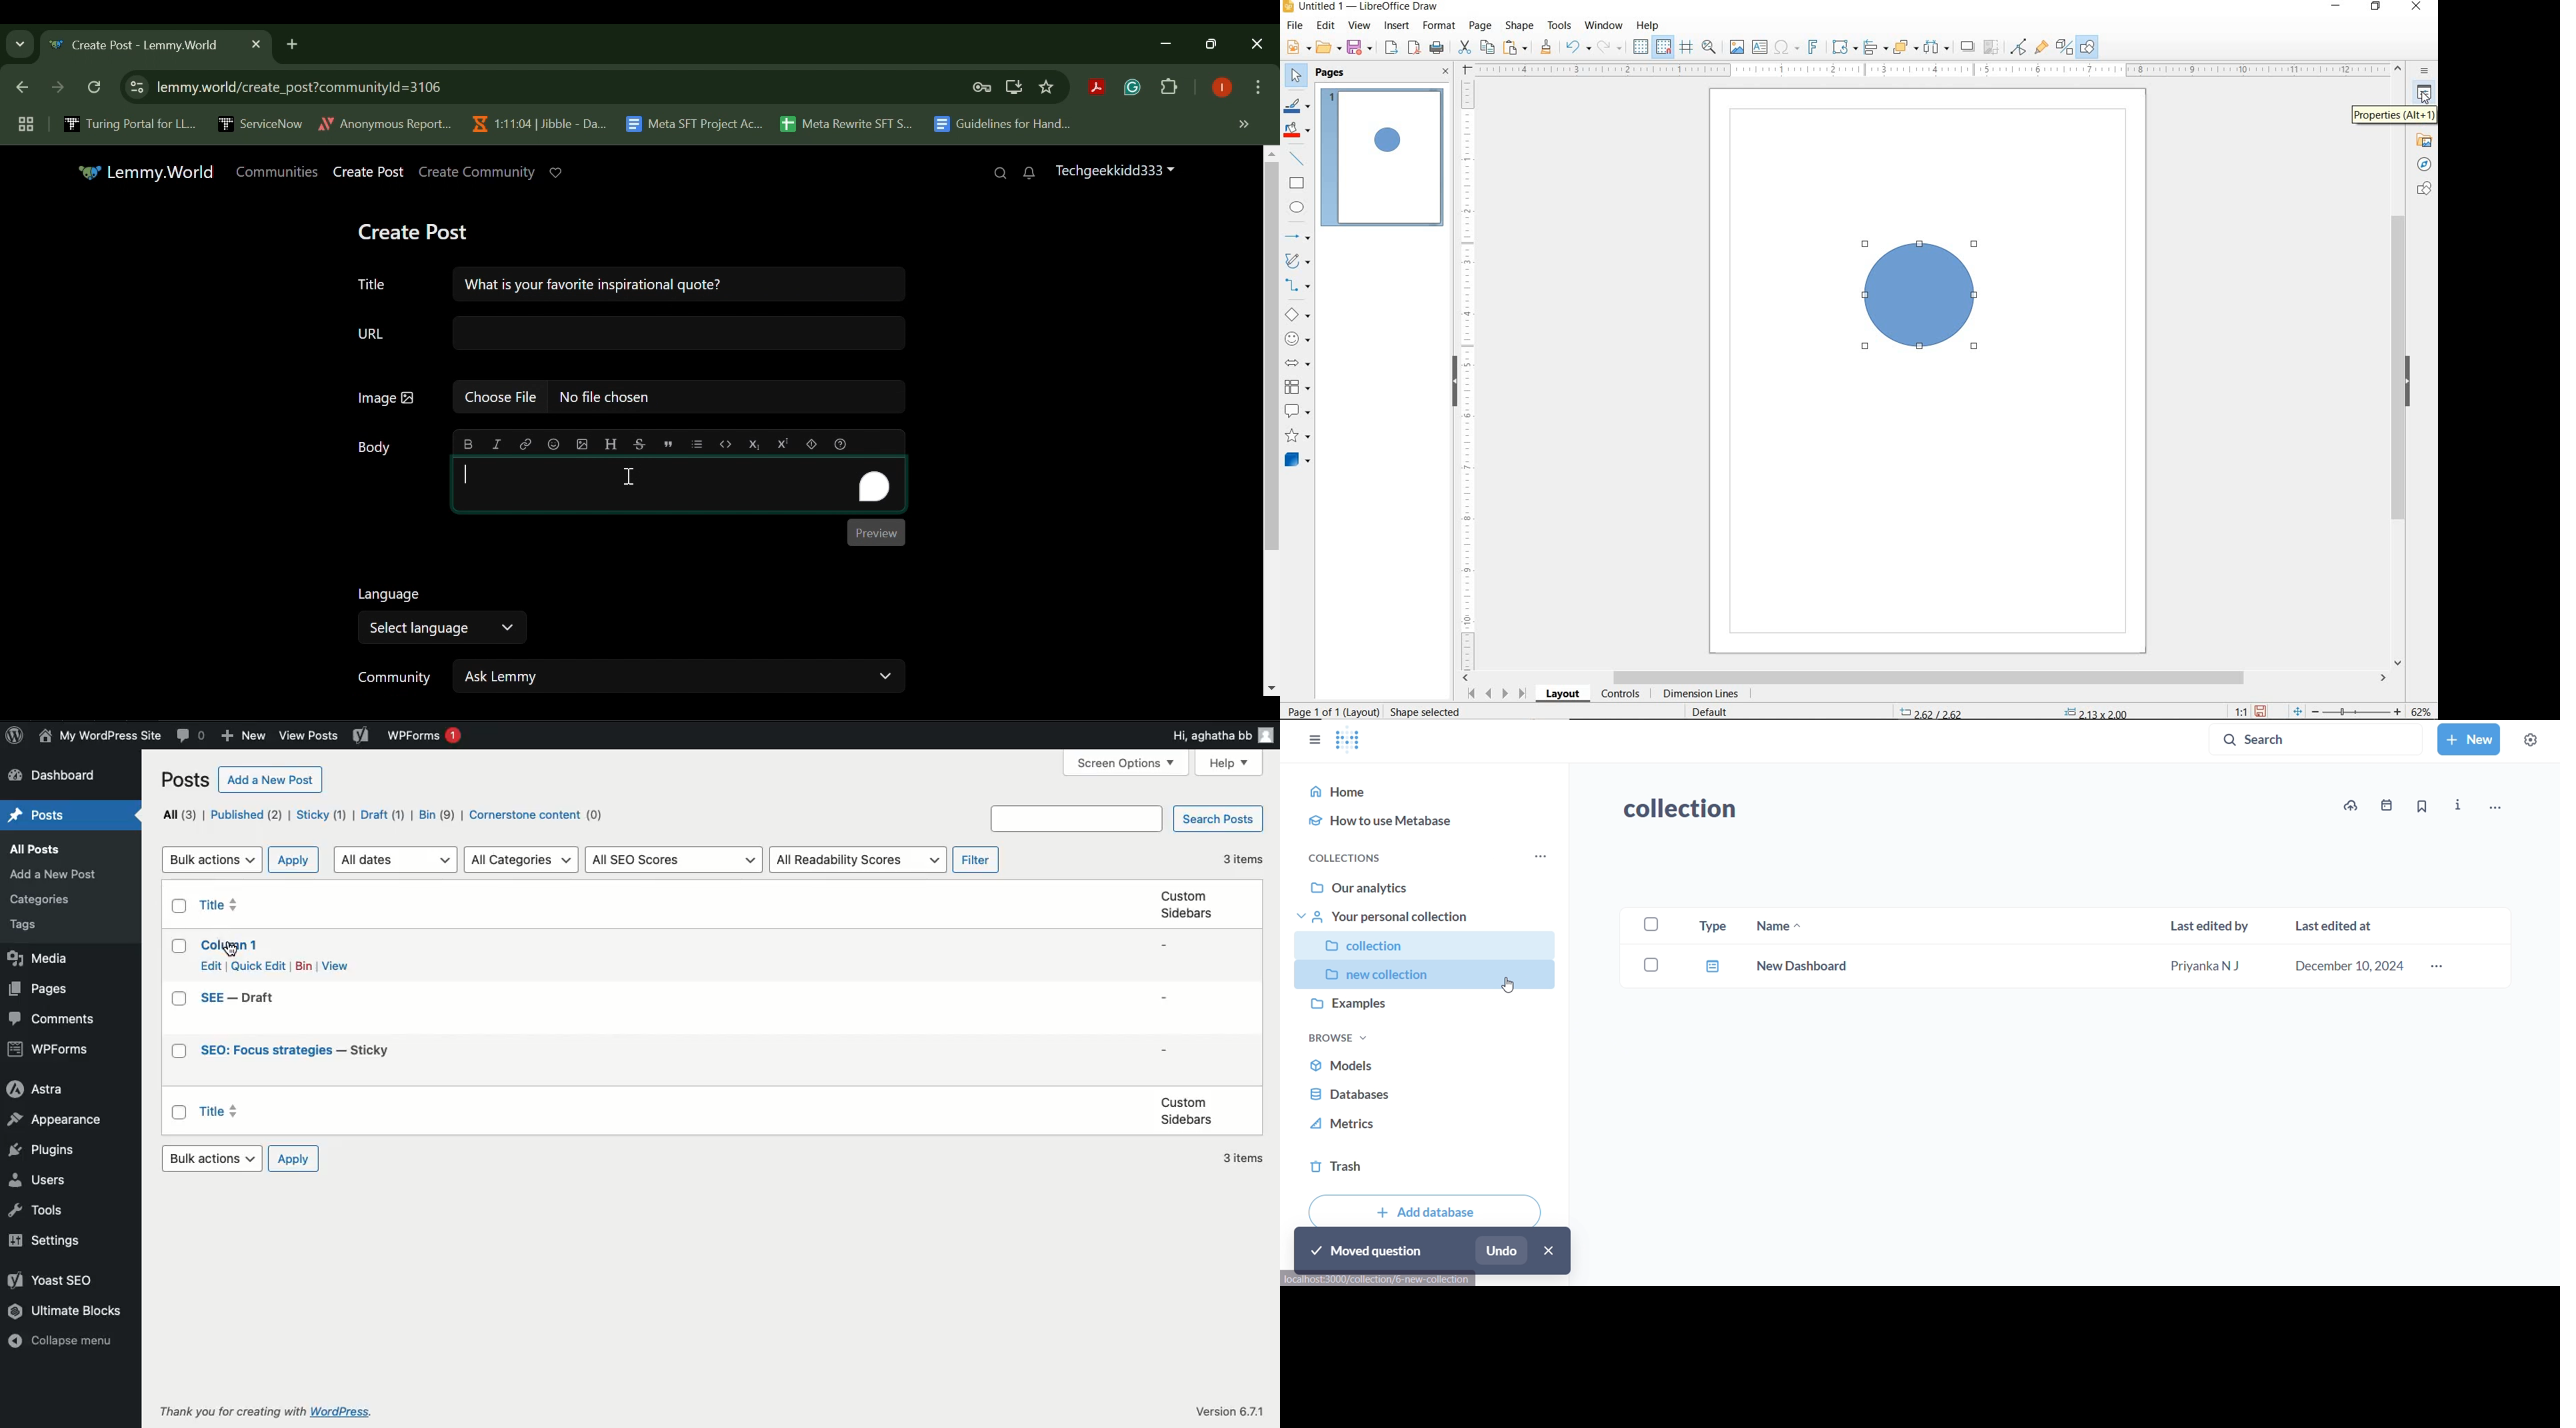  I want to click on EDIT, so click(1327, 26).